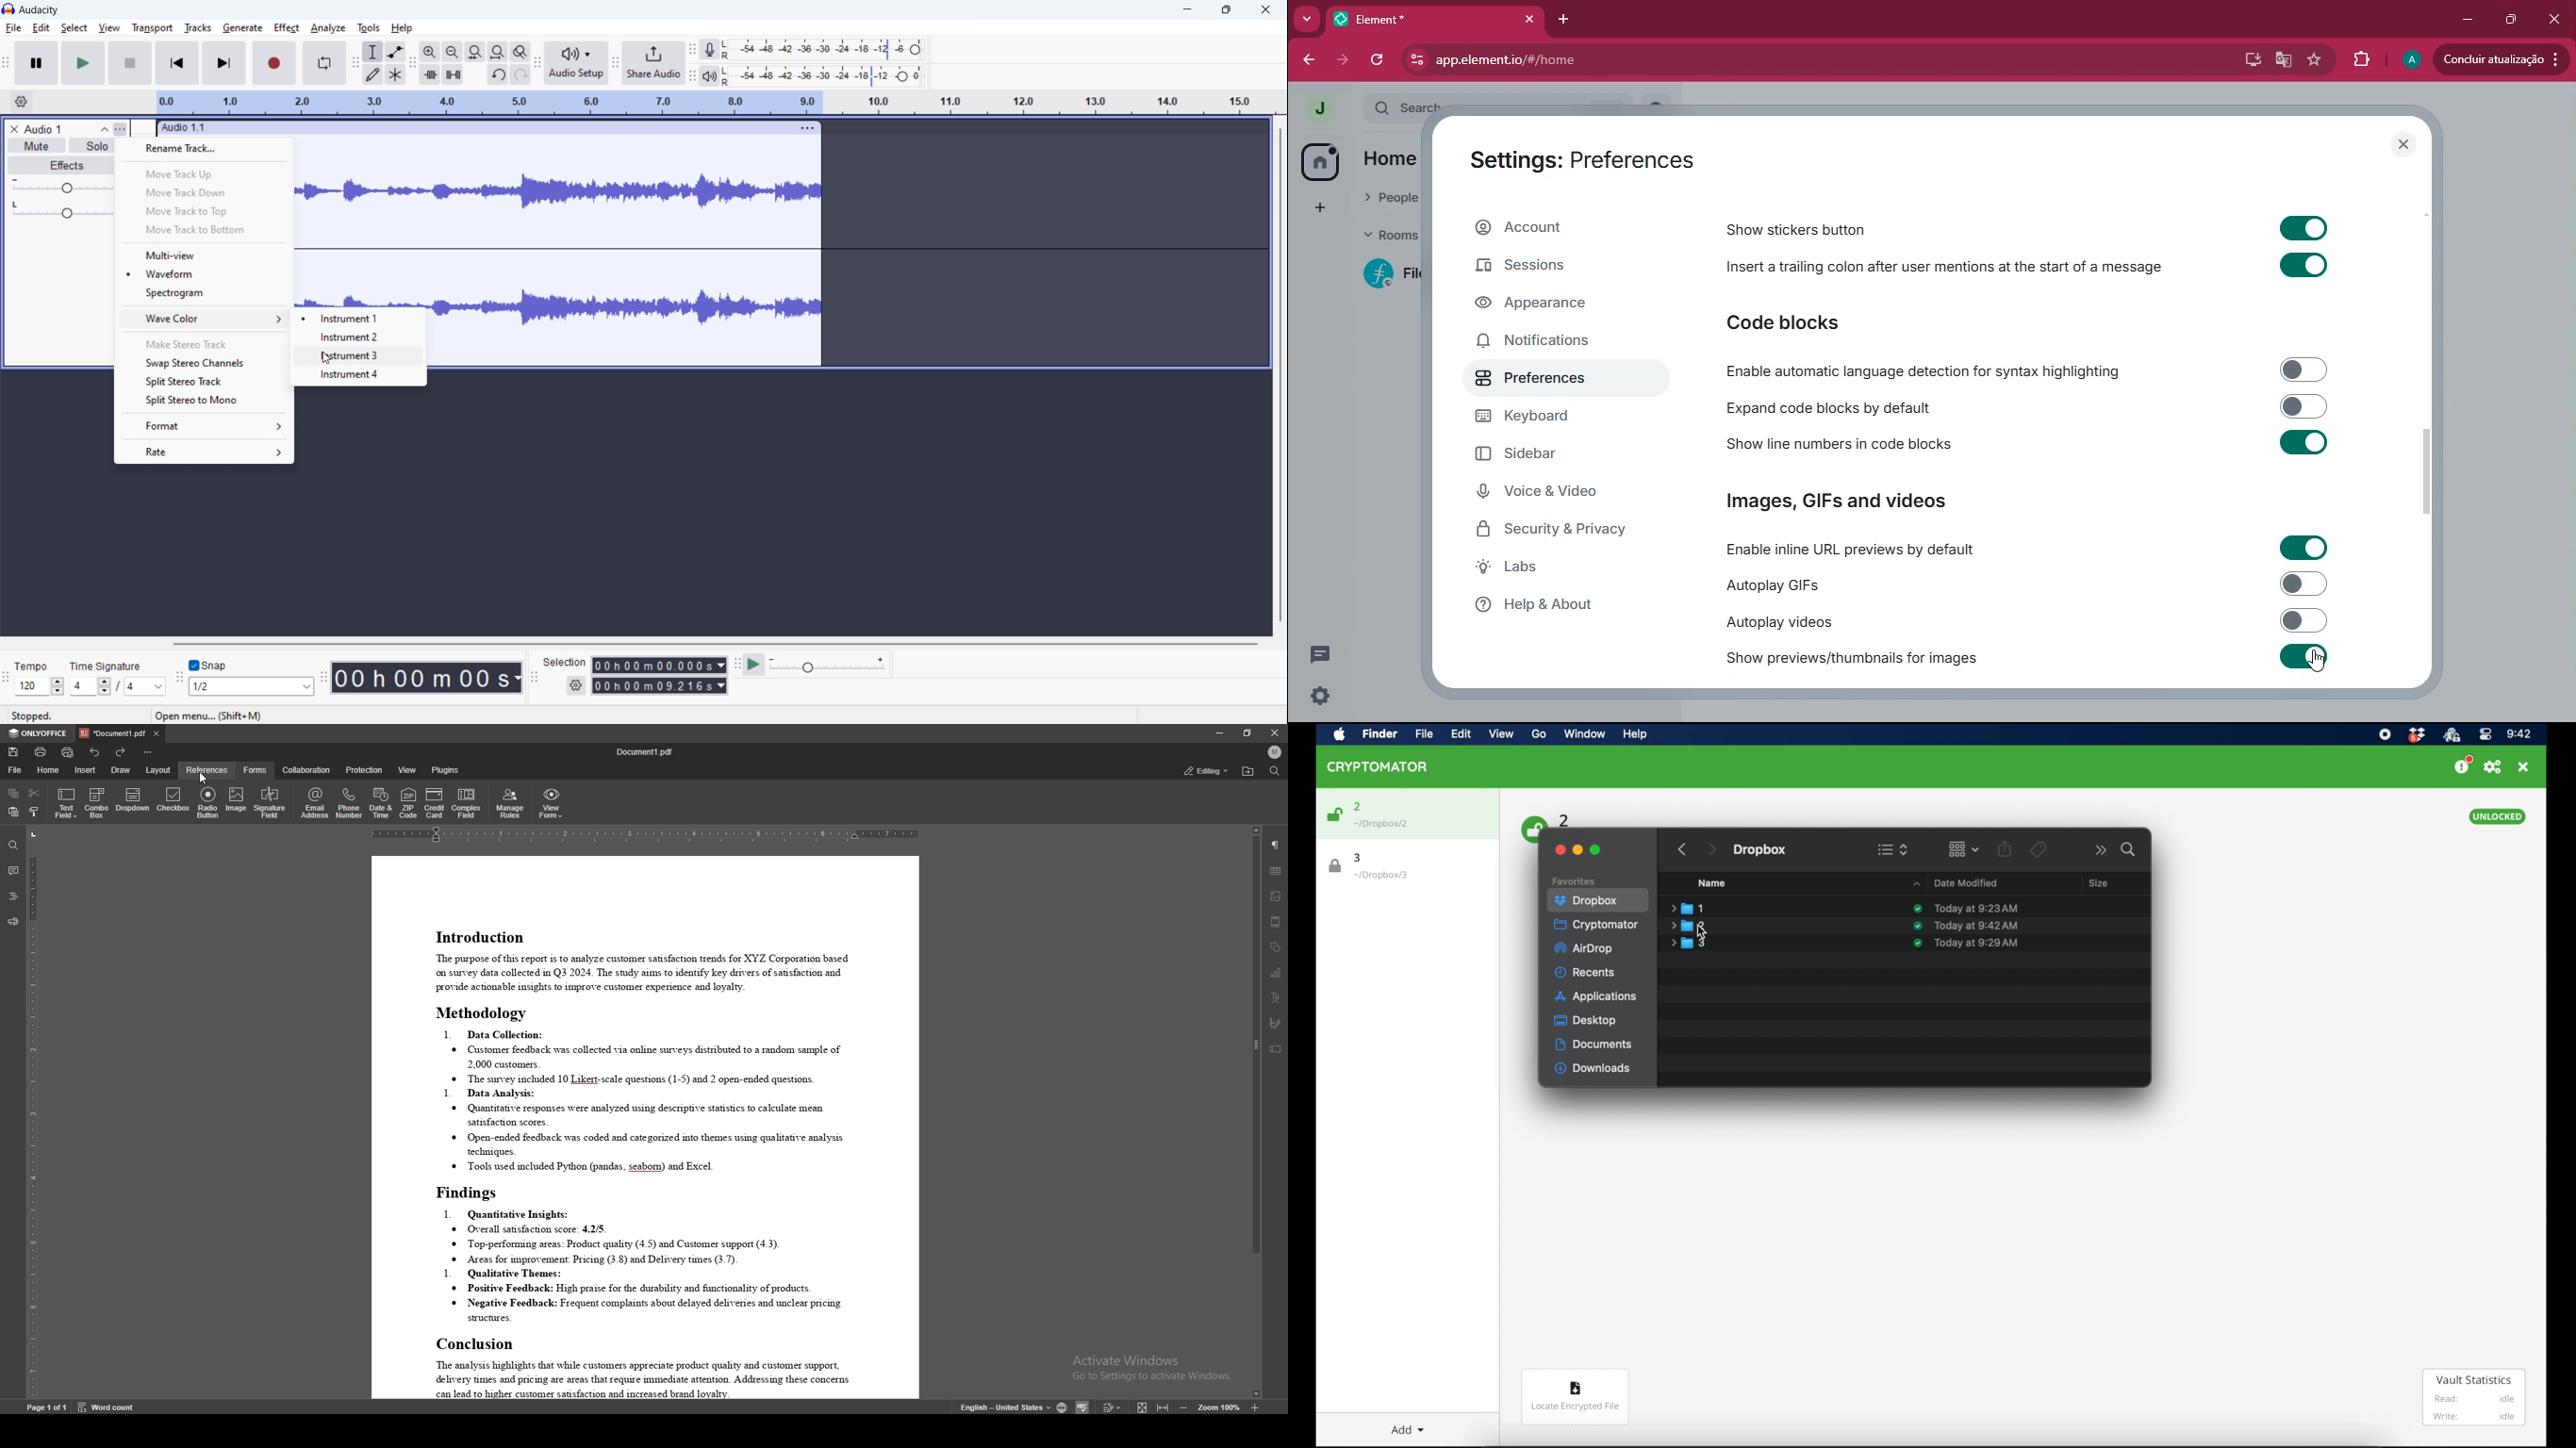 The height and width of the screenshot is (1456, 2576). Describe the element at coordinates (255, 770) in the screenshot. I see `forms` at that location.